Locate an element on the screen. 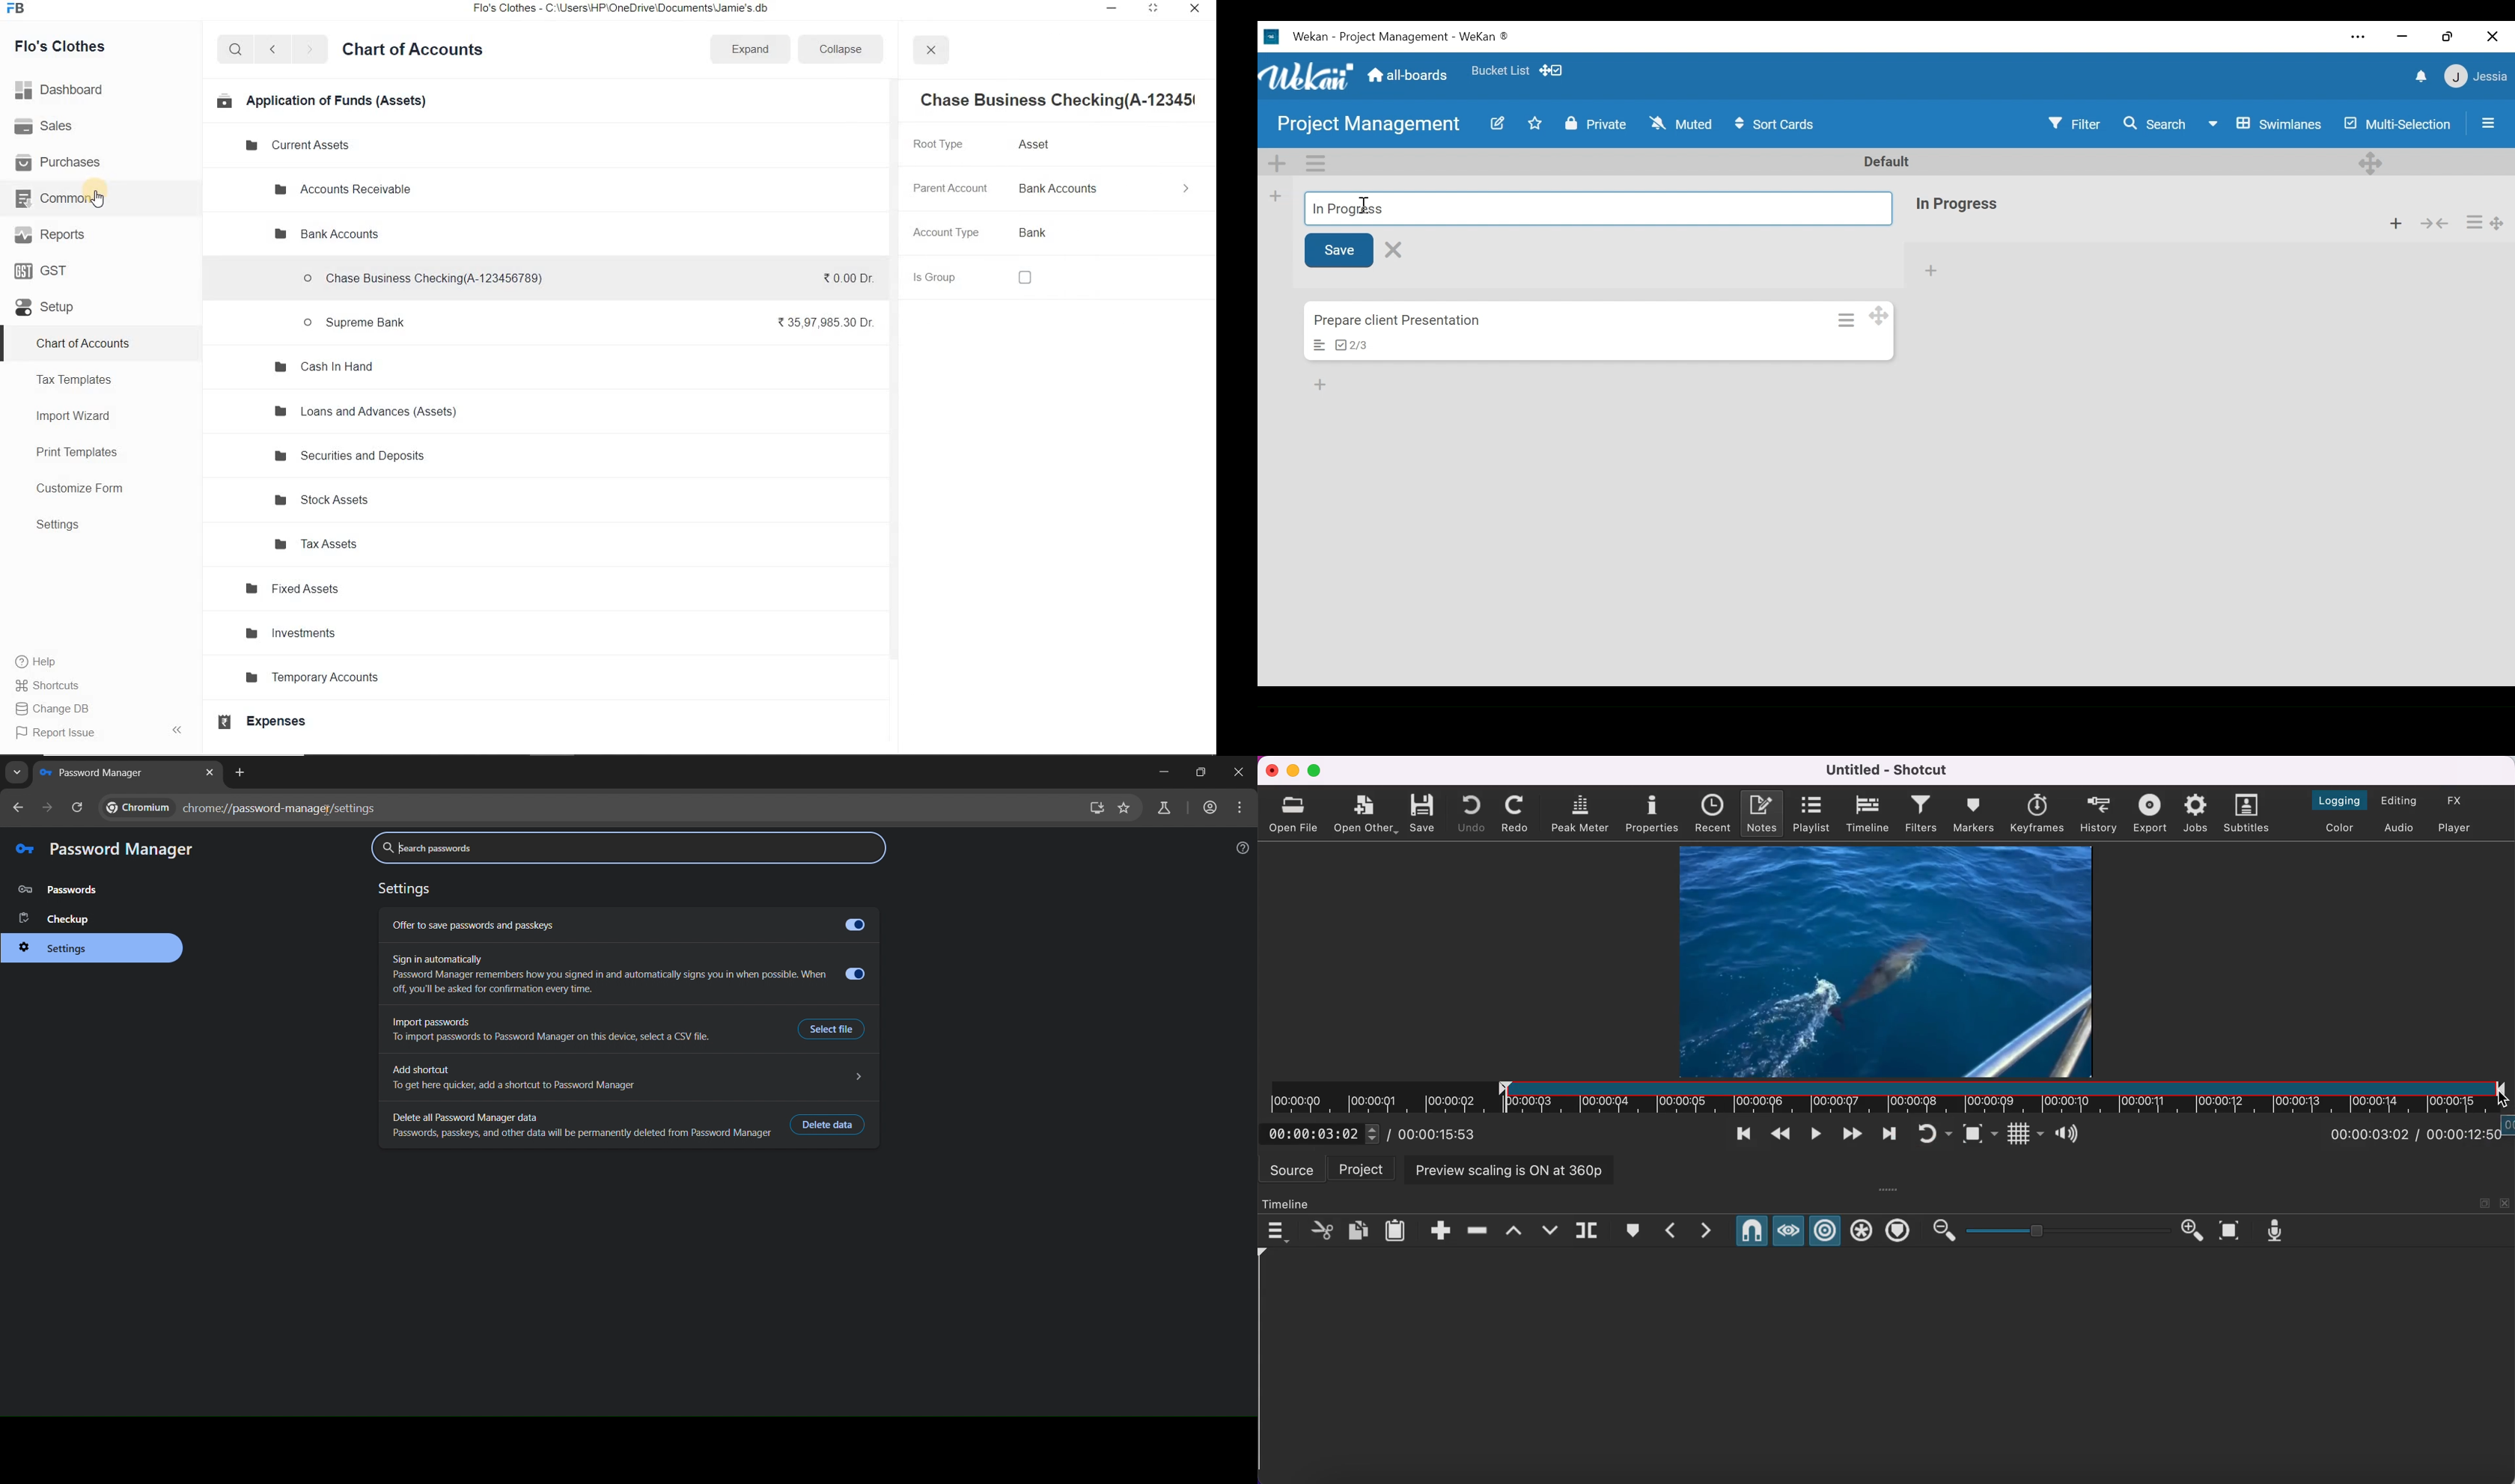 The height and width of the screenshot is (1484, 2520). Loans and Advances (Assets) is located at coordinates (375, 417).